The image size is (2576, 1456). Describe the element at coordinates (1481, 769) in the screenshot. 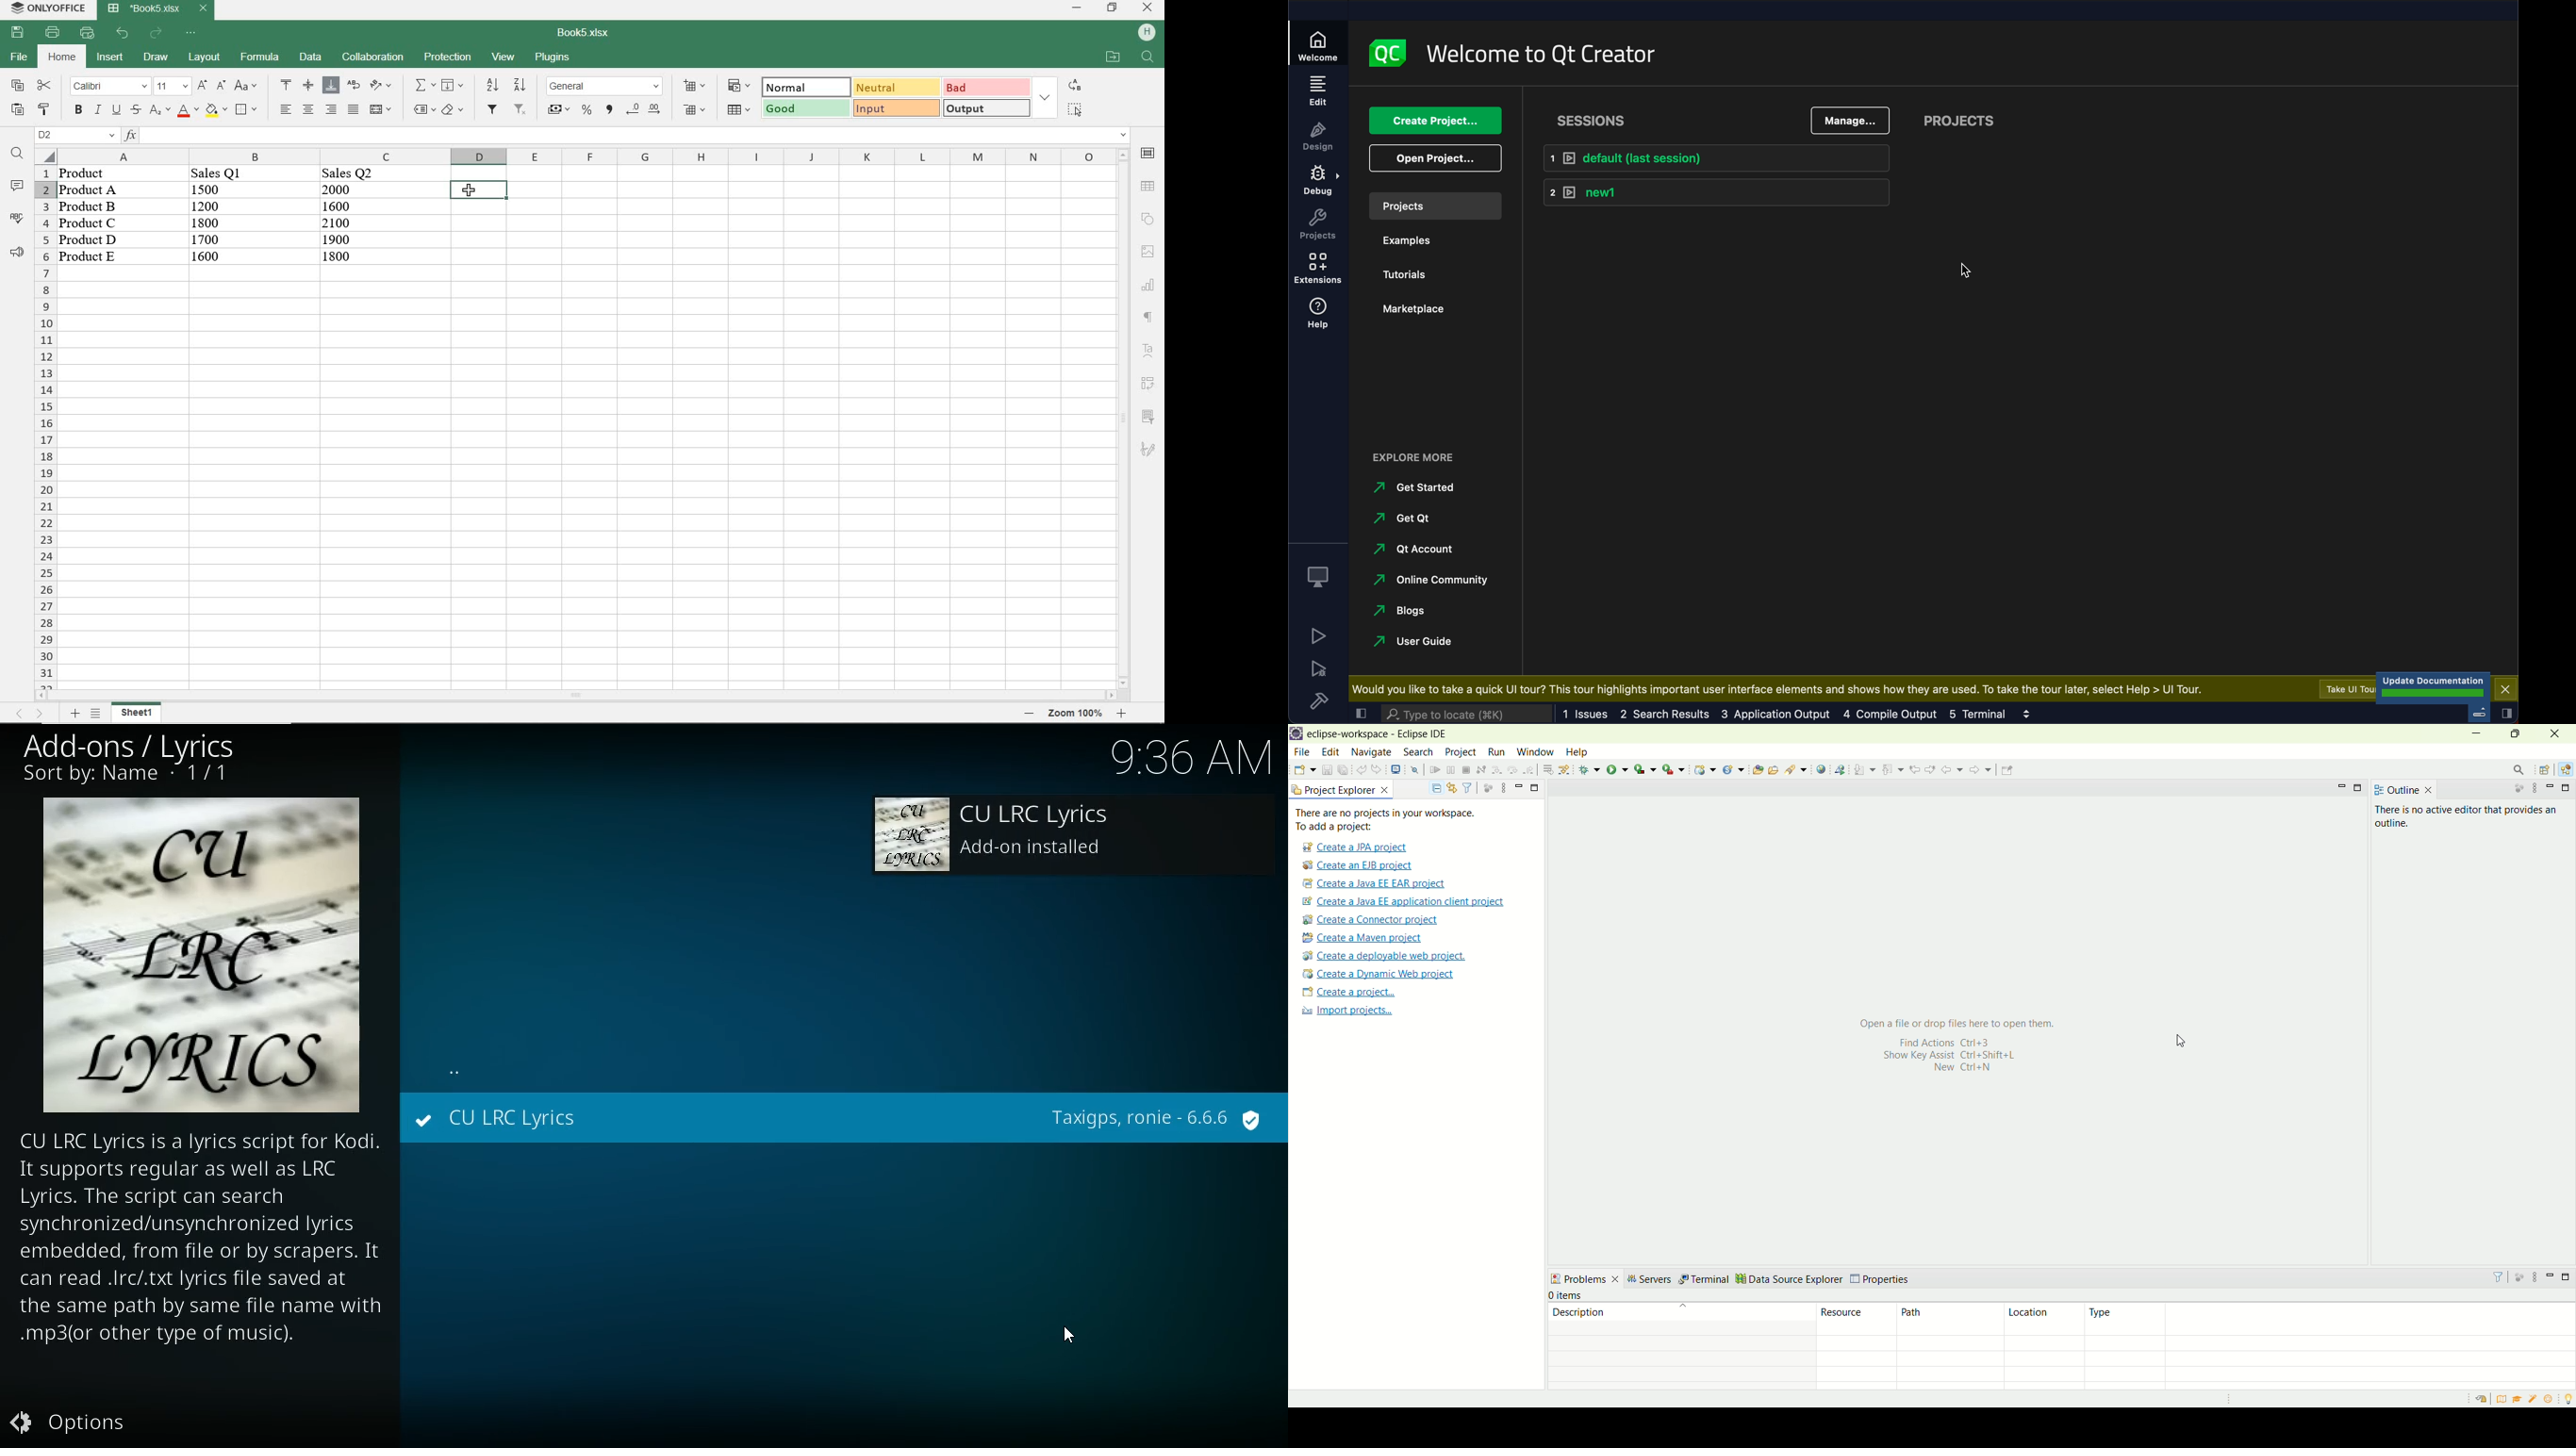

I see `disconnect` at that location.